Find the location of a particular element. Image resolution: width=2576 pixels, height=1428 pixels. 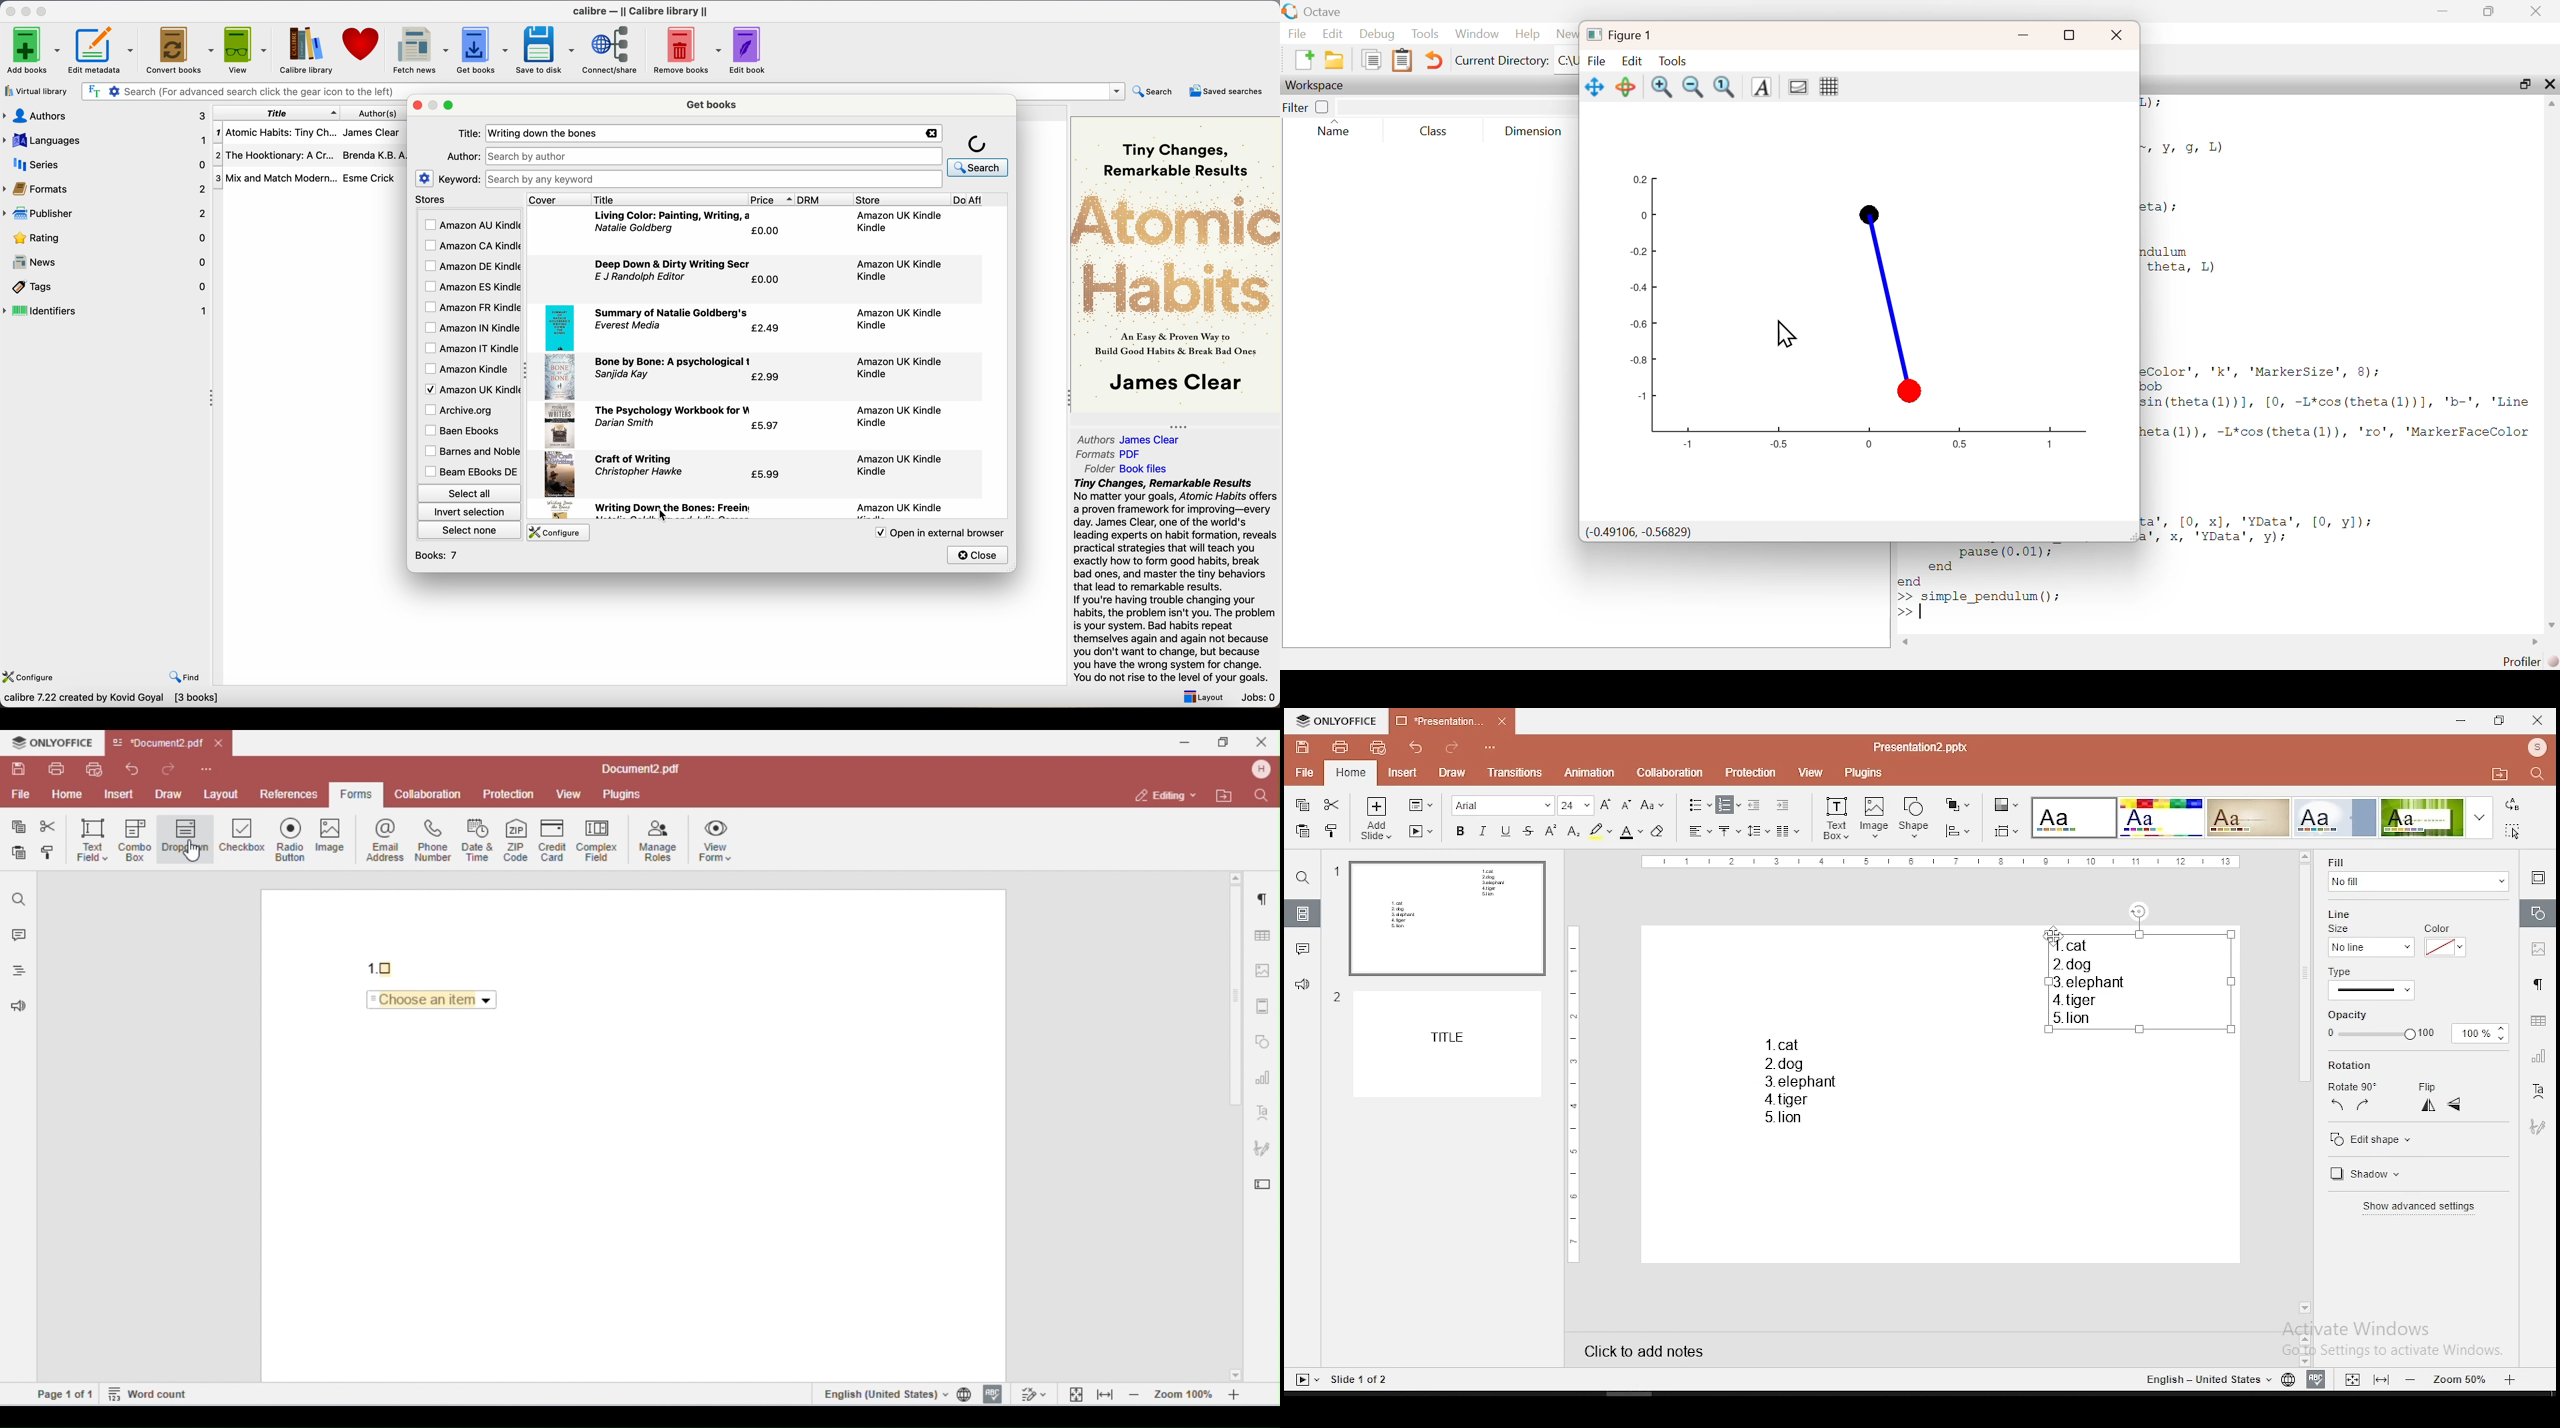

Edit is located at coordinates (1331, 33).